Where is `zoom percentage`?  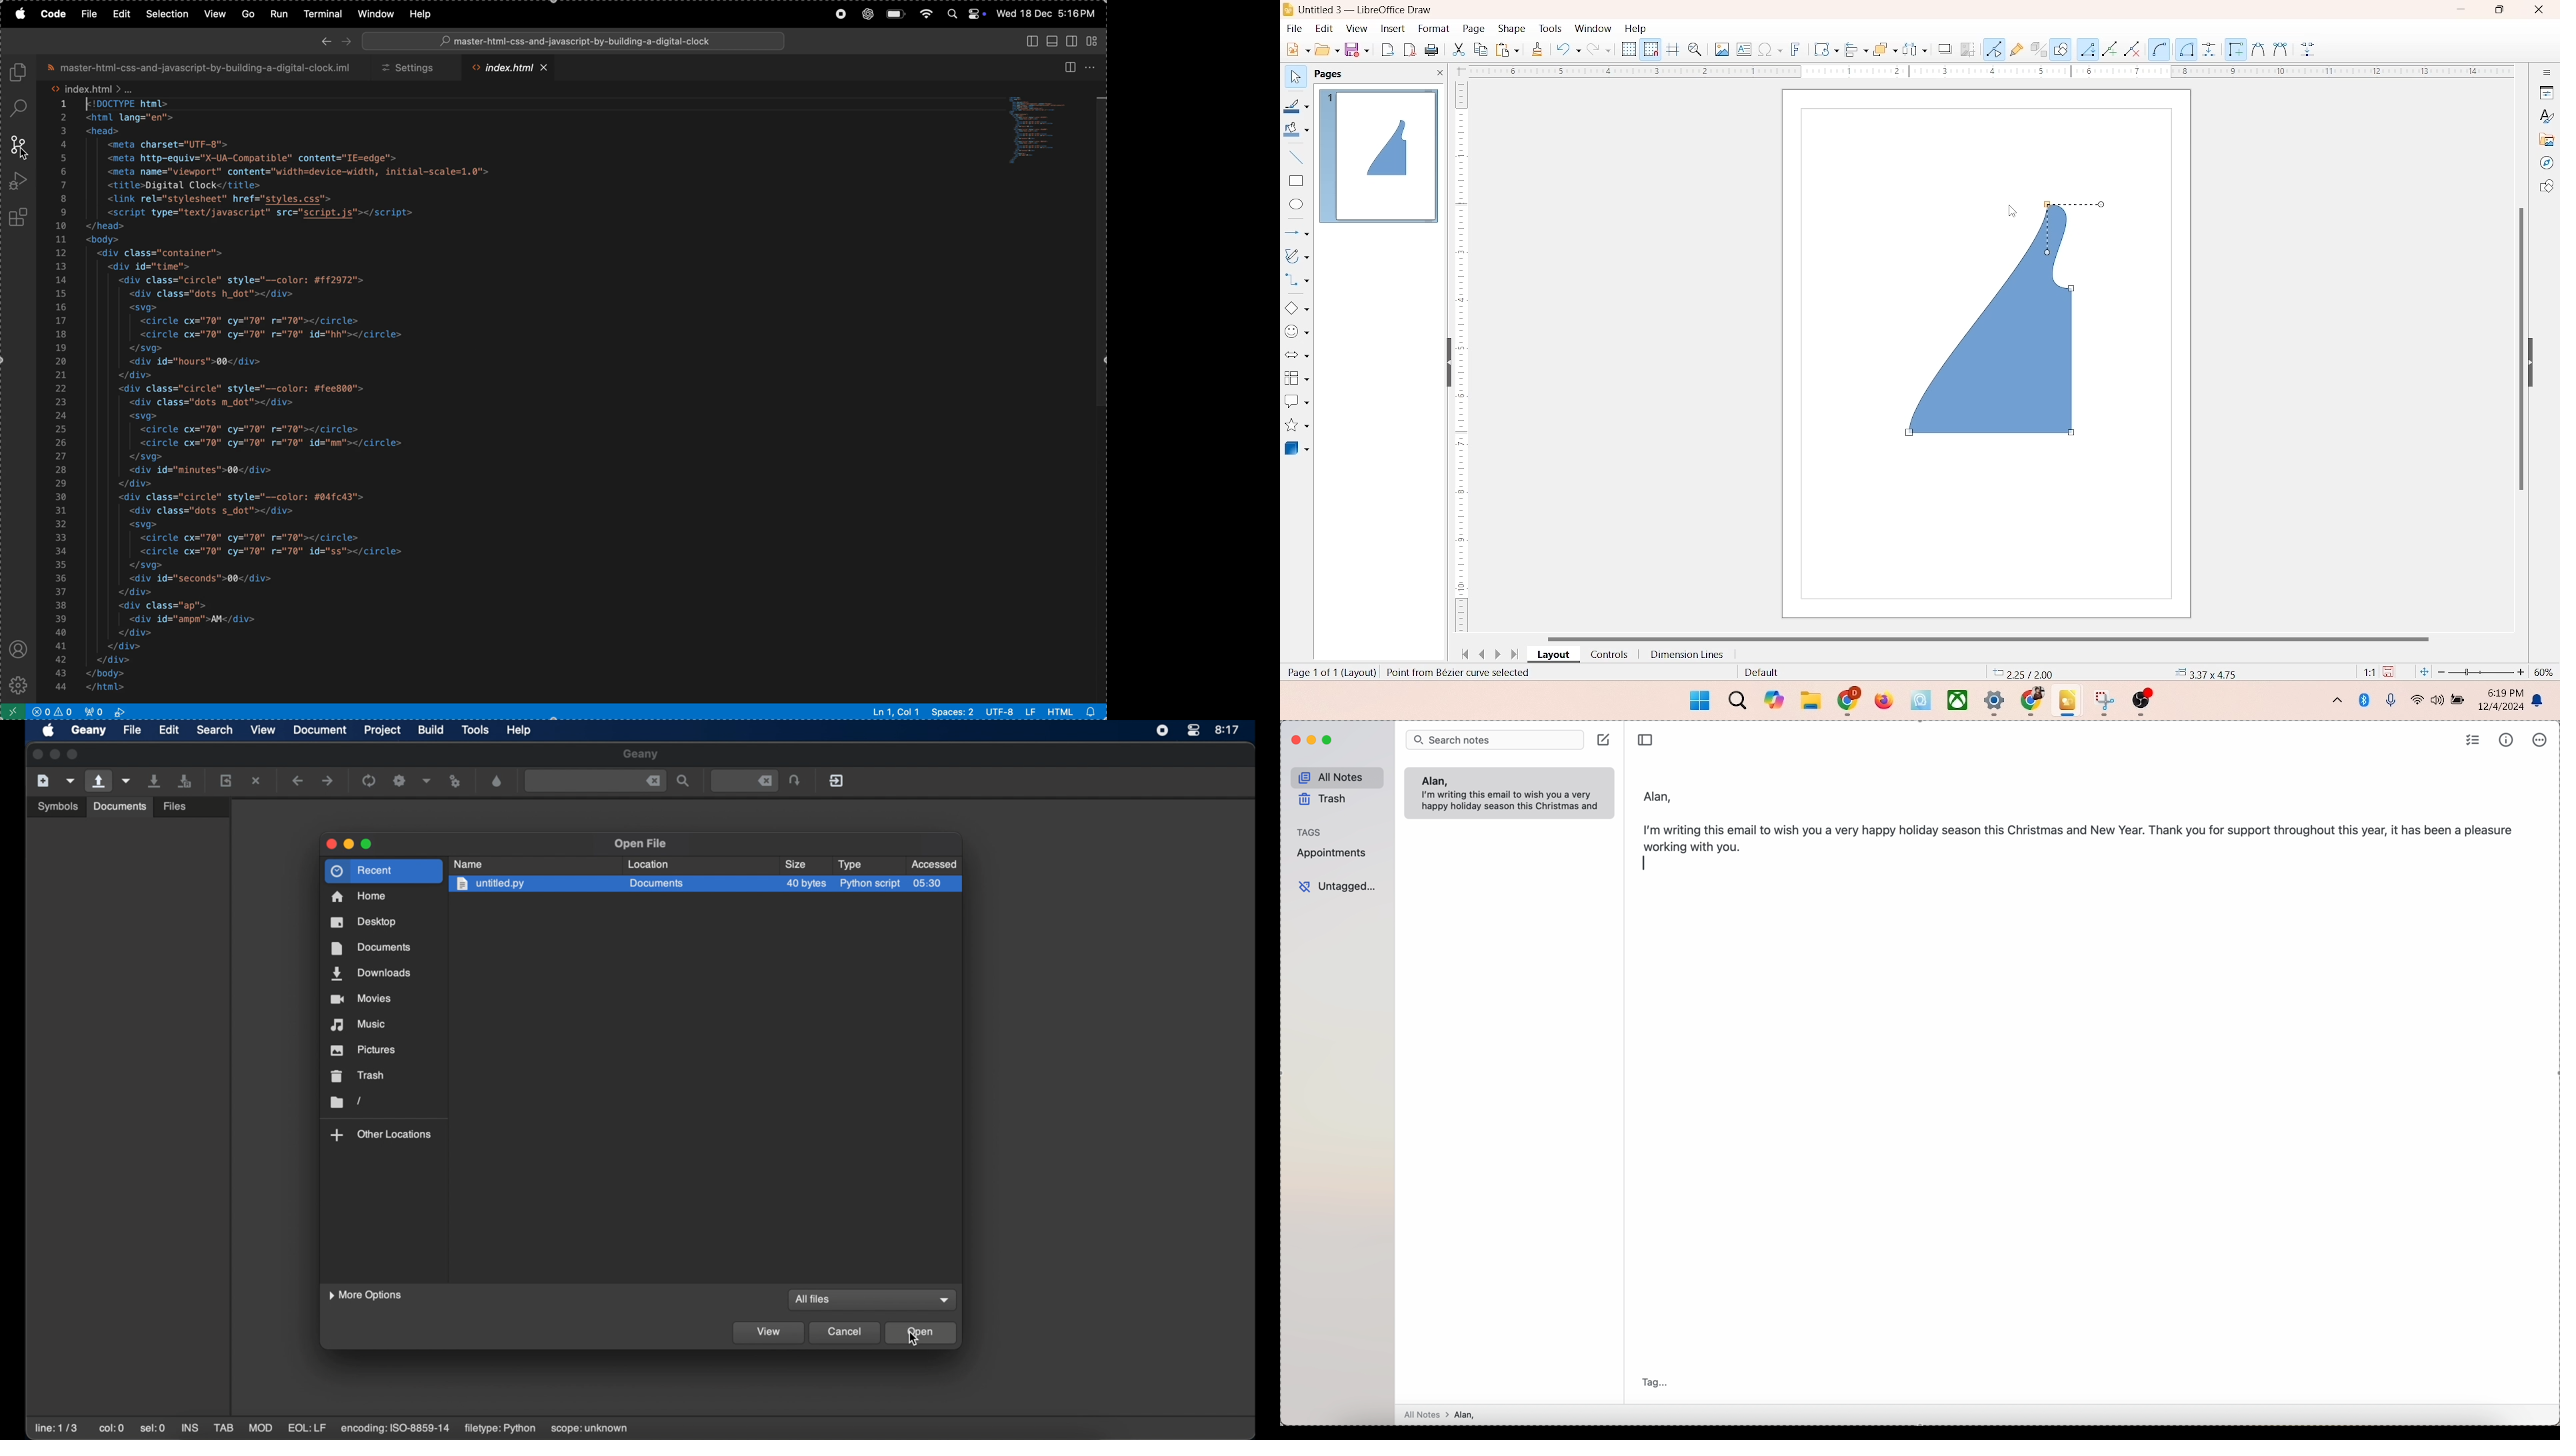
zoom percentage is located at coordinates (2547, 672).